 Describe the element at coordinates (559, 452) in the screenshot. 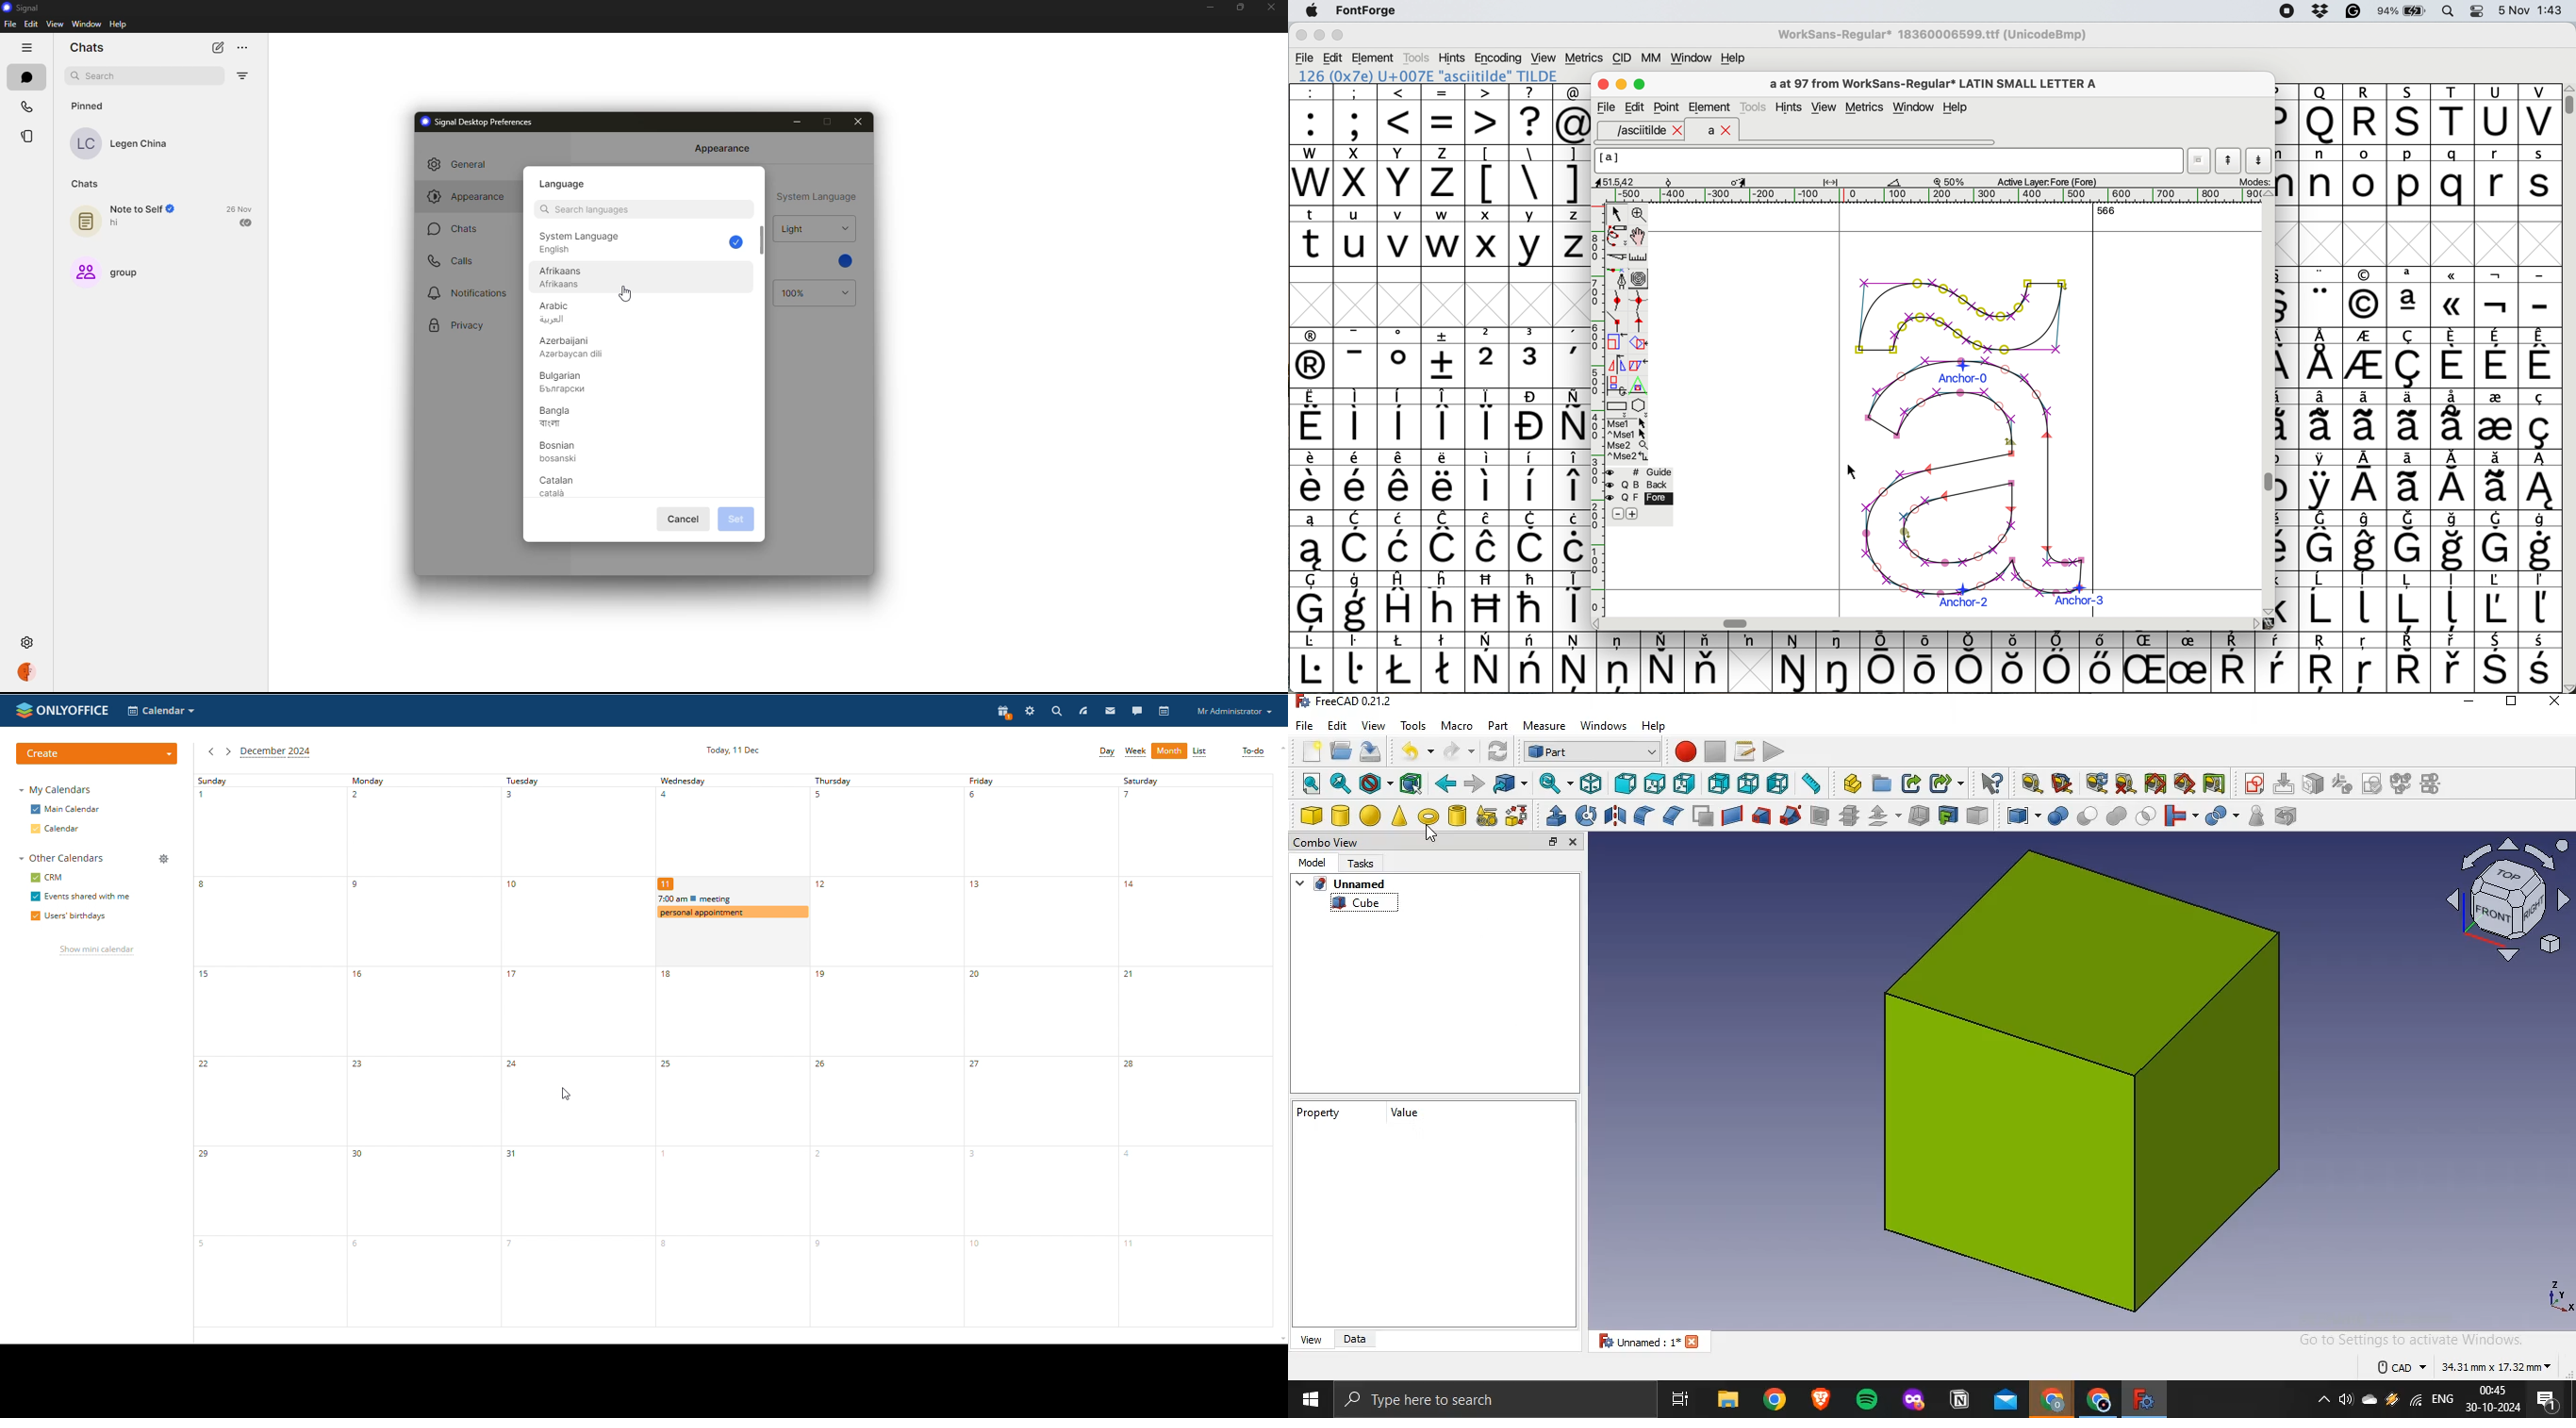

I see `bosian` at that location.